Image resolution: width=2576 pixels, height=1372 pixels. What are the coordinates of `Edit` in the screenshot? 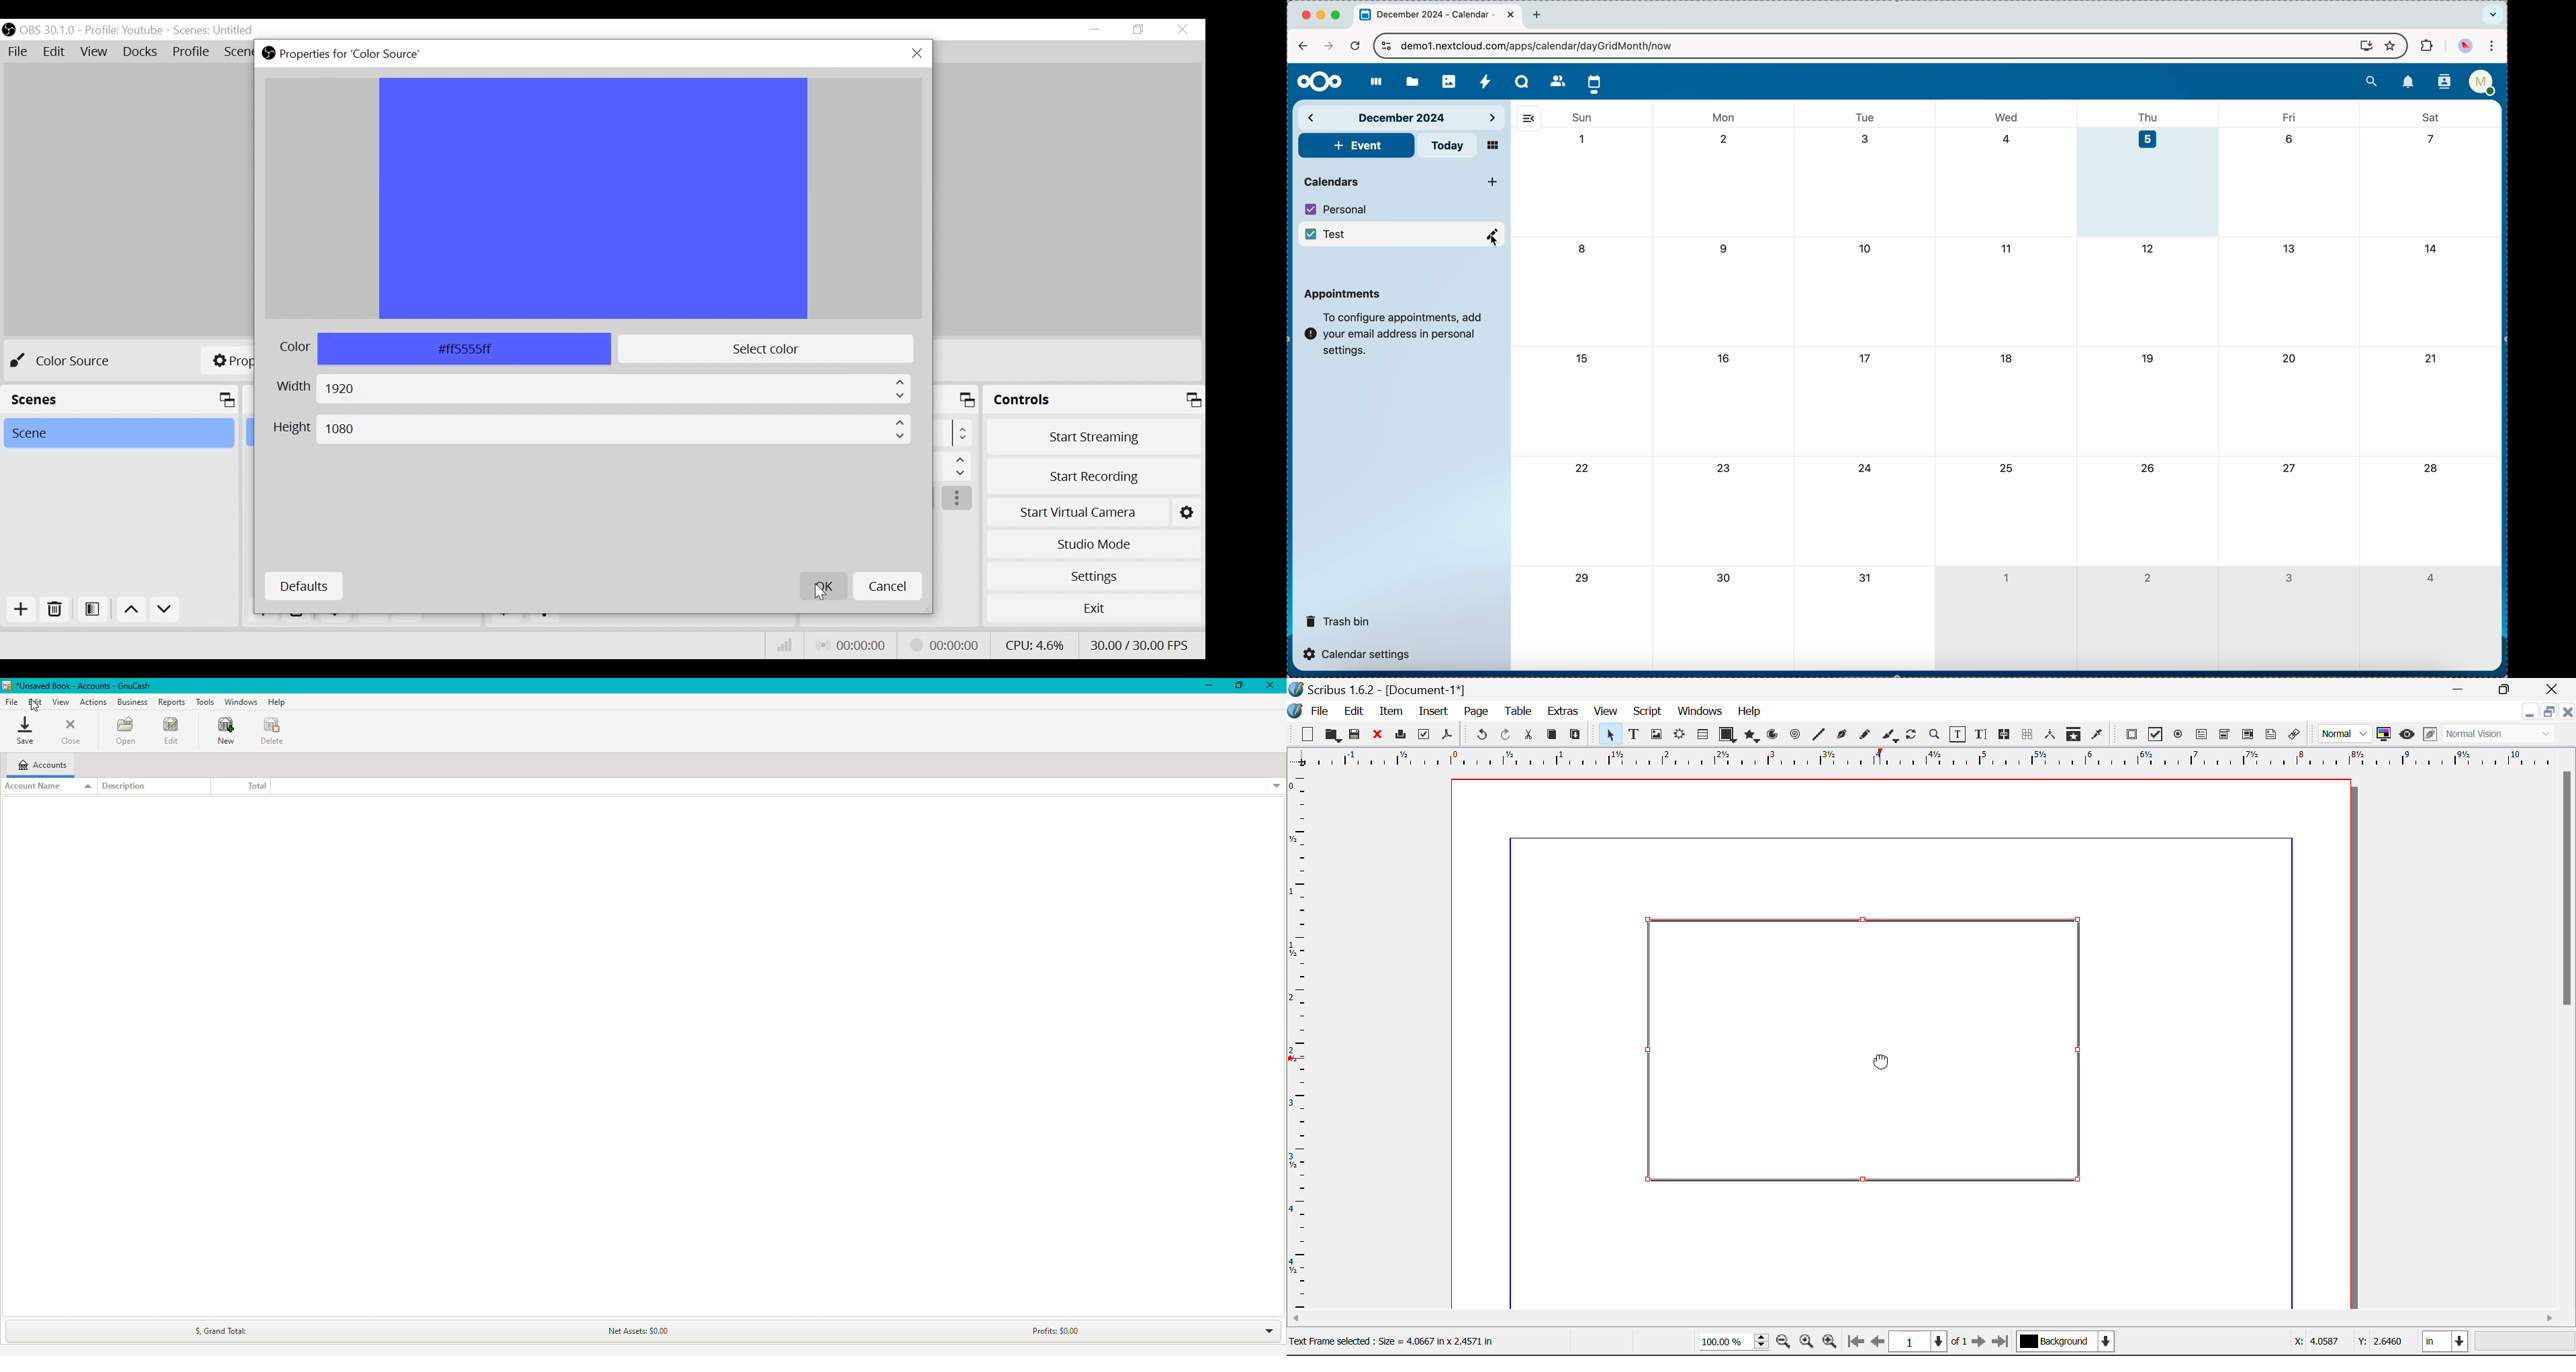 It's located at (1354, 710).